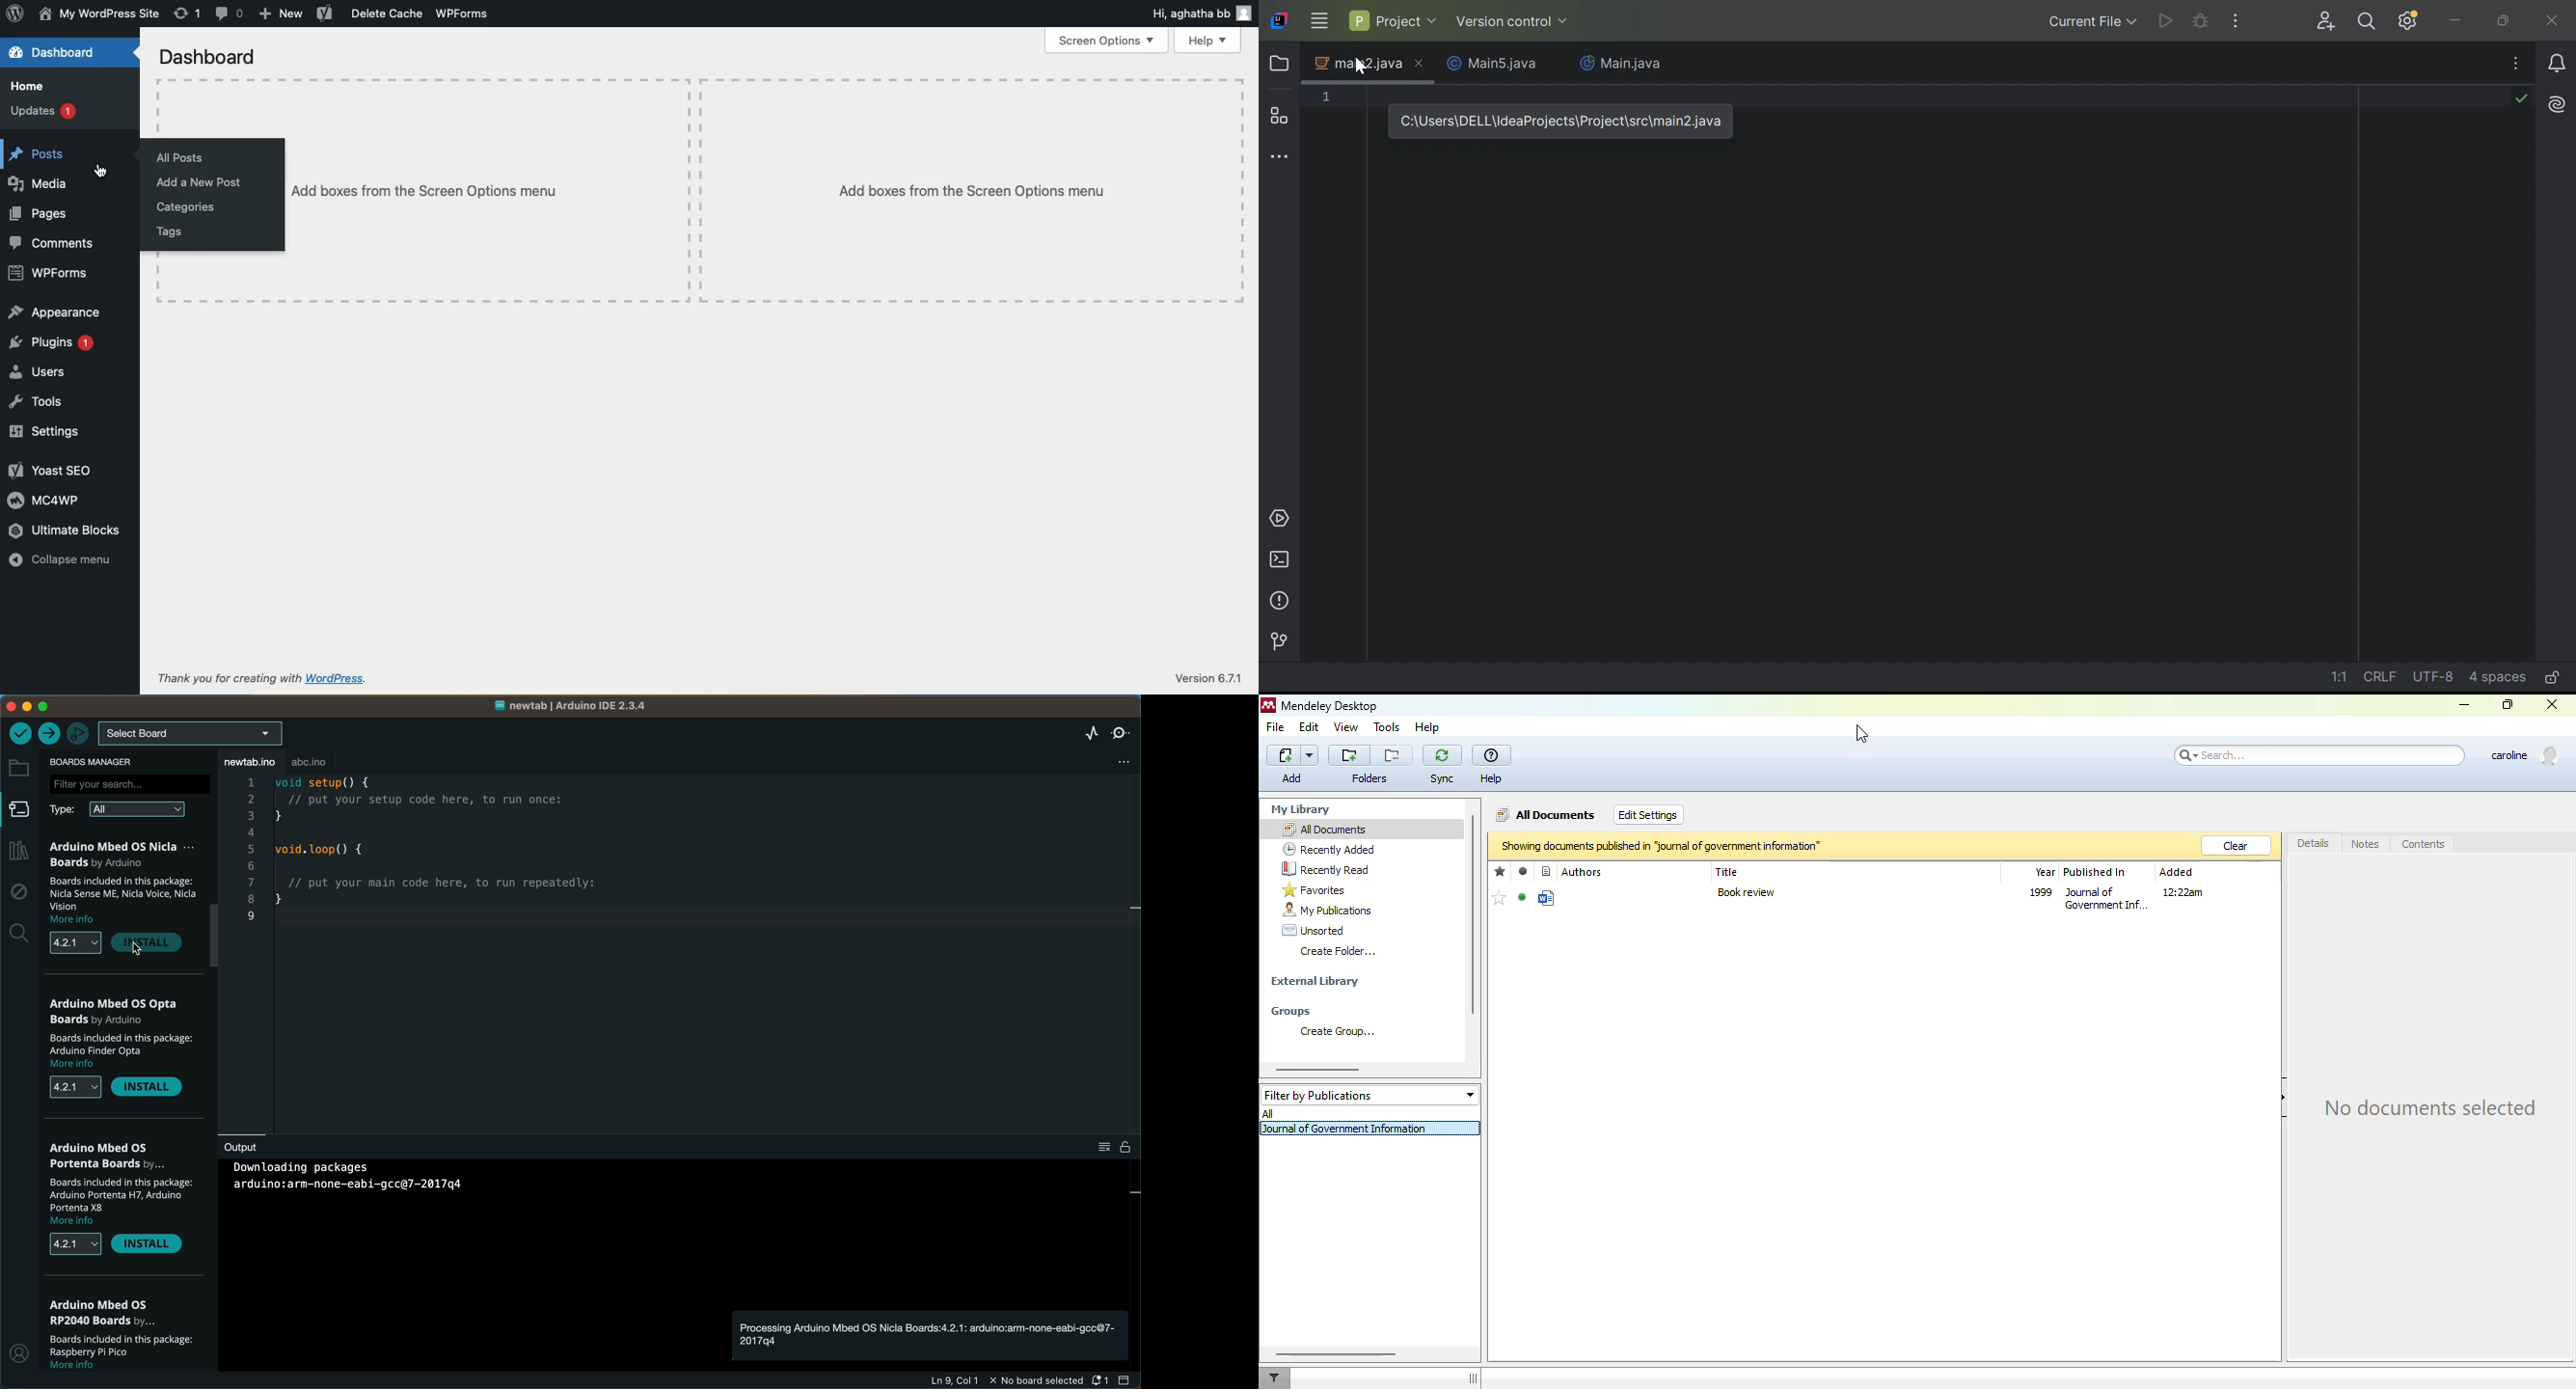  Describe the element at coordinates (1392, 755) in the screenshot. I see `Remove folder` at that location.